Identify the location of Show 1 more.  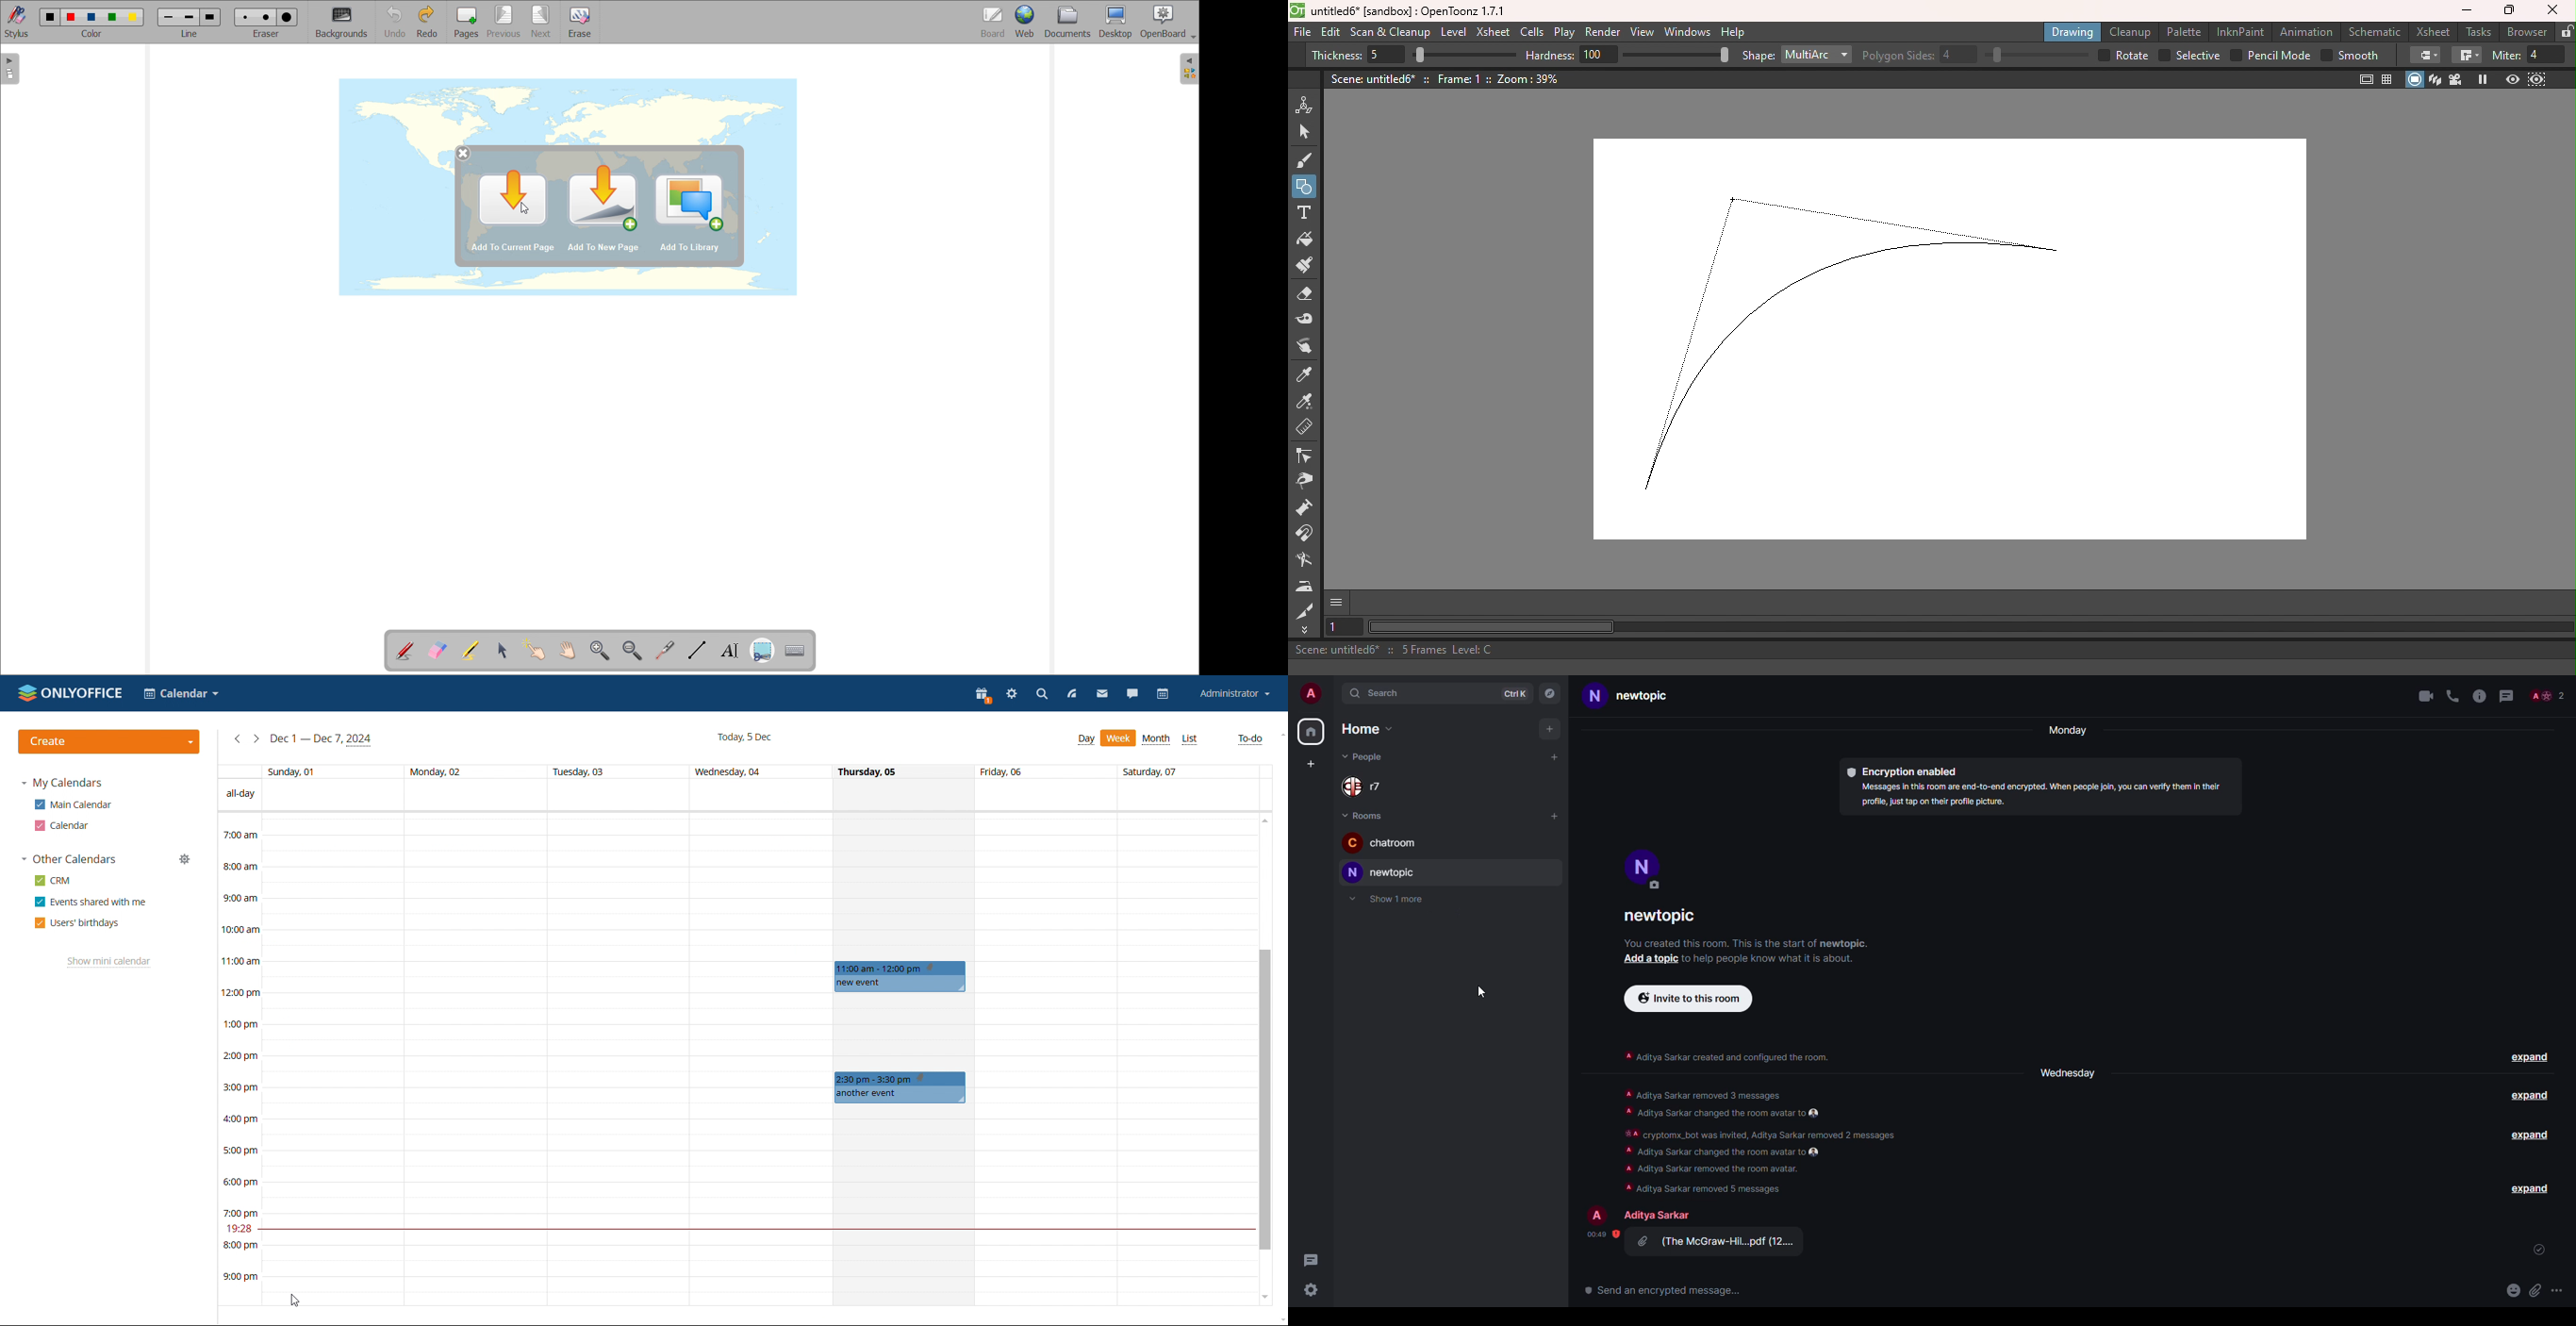
(1401, 898).